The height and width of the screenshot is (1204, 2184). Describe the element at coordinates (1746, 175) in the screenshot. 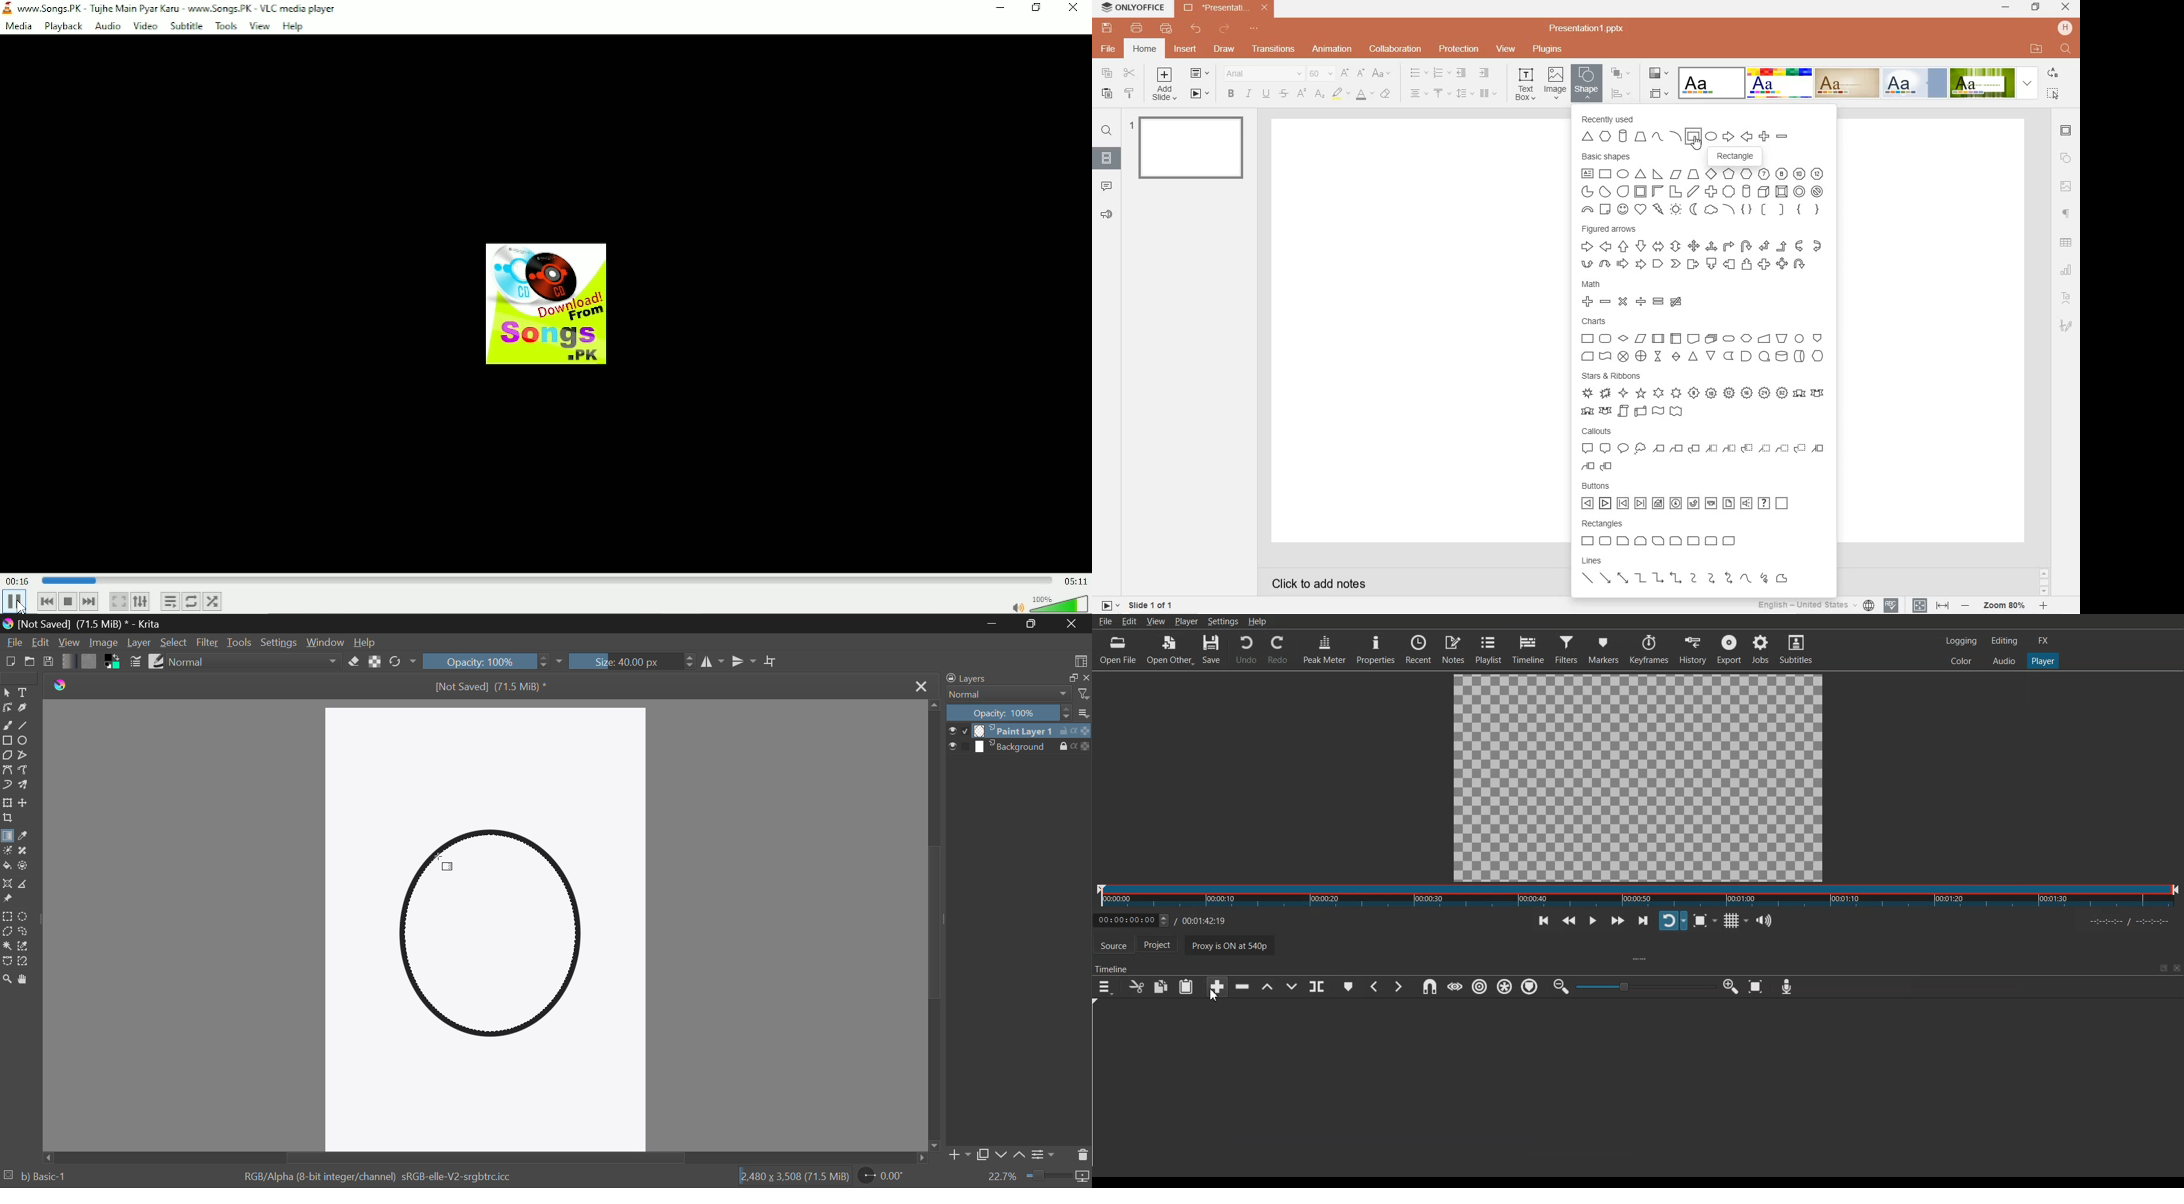

I see `Hexagon` at that location.